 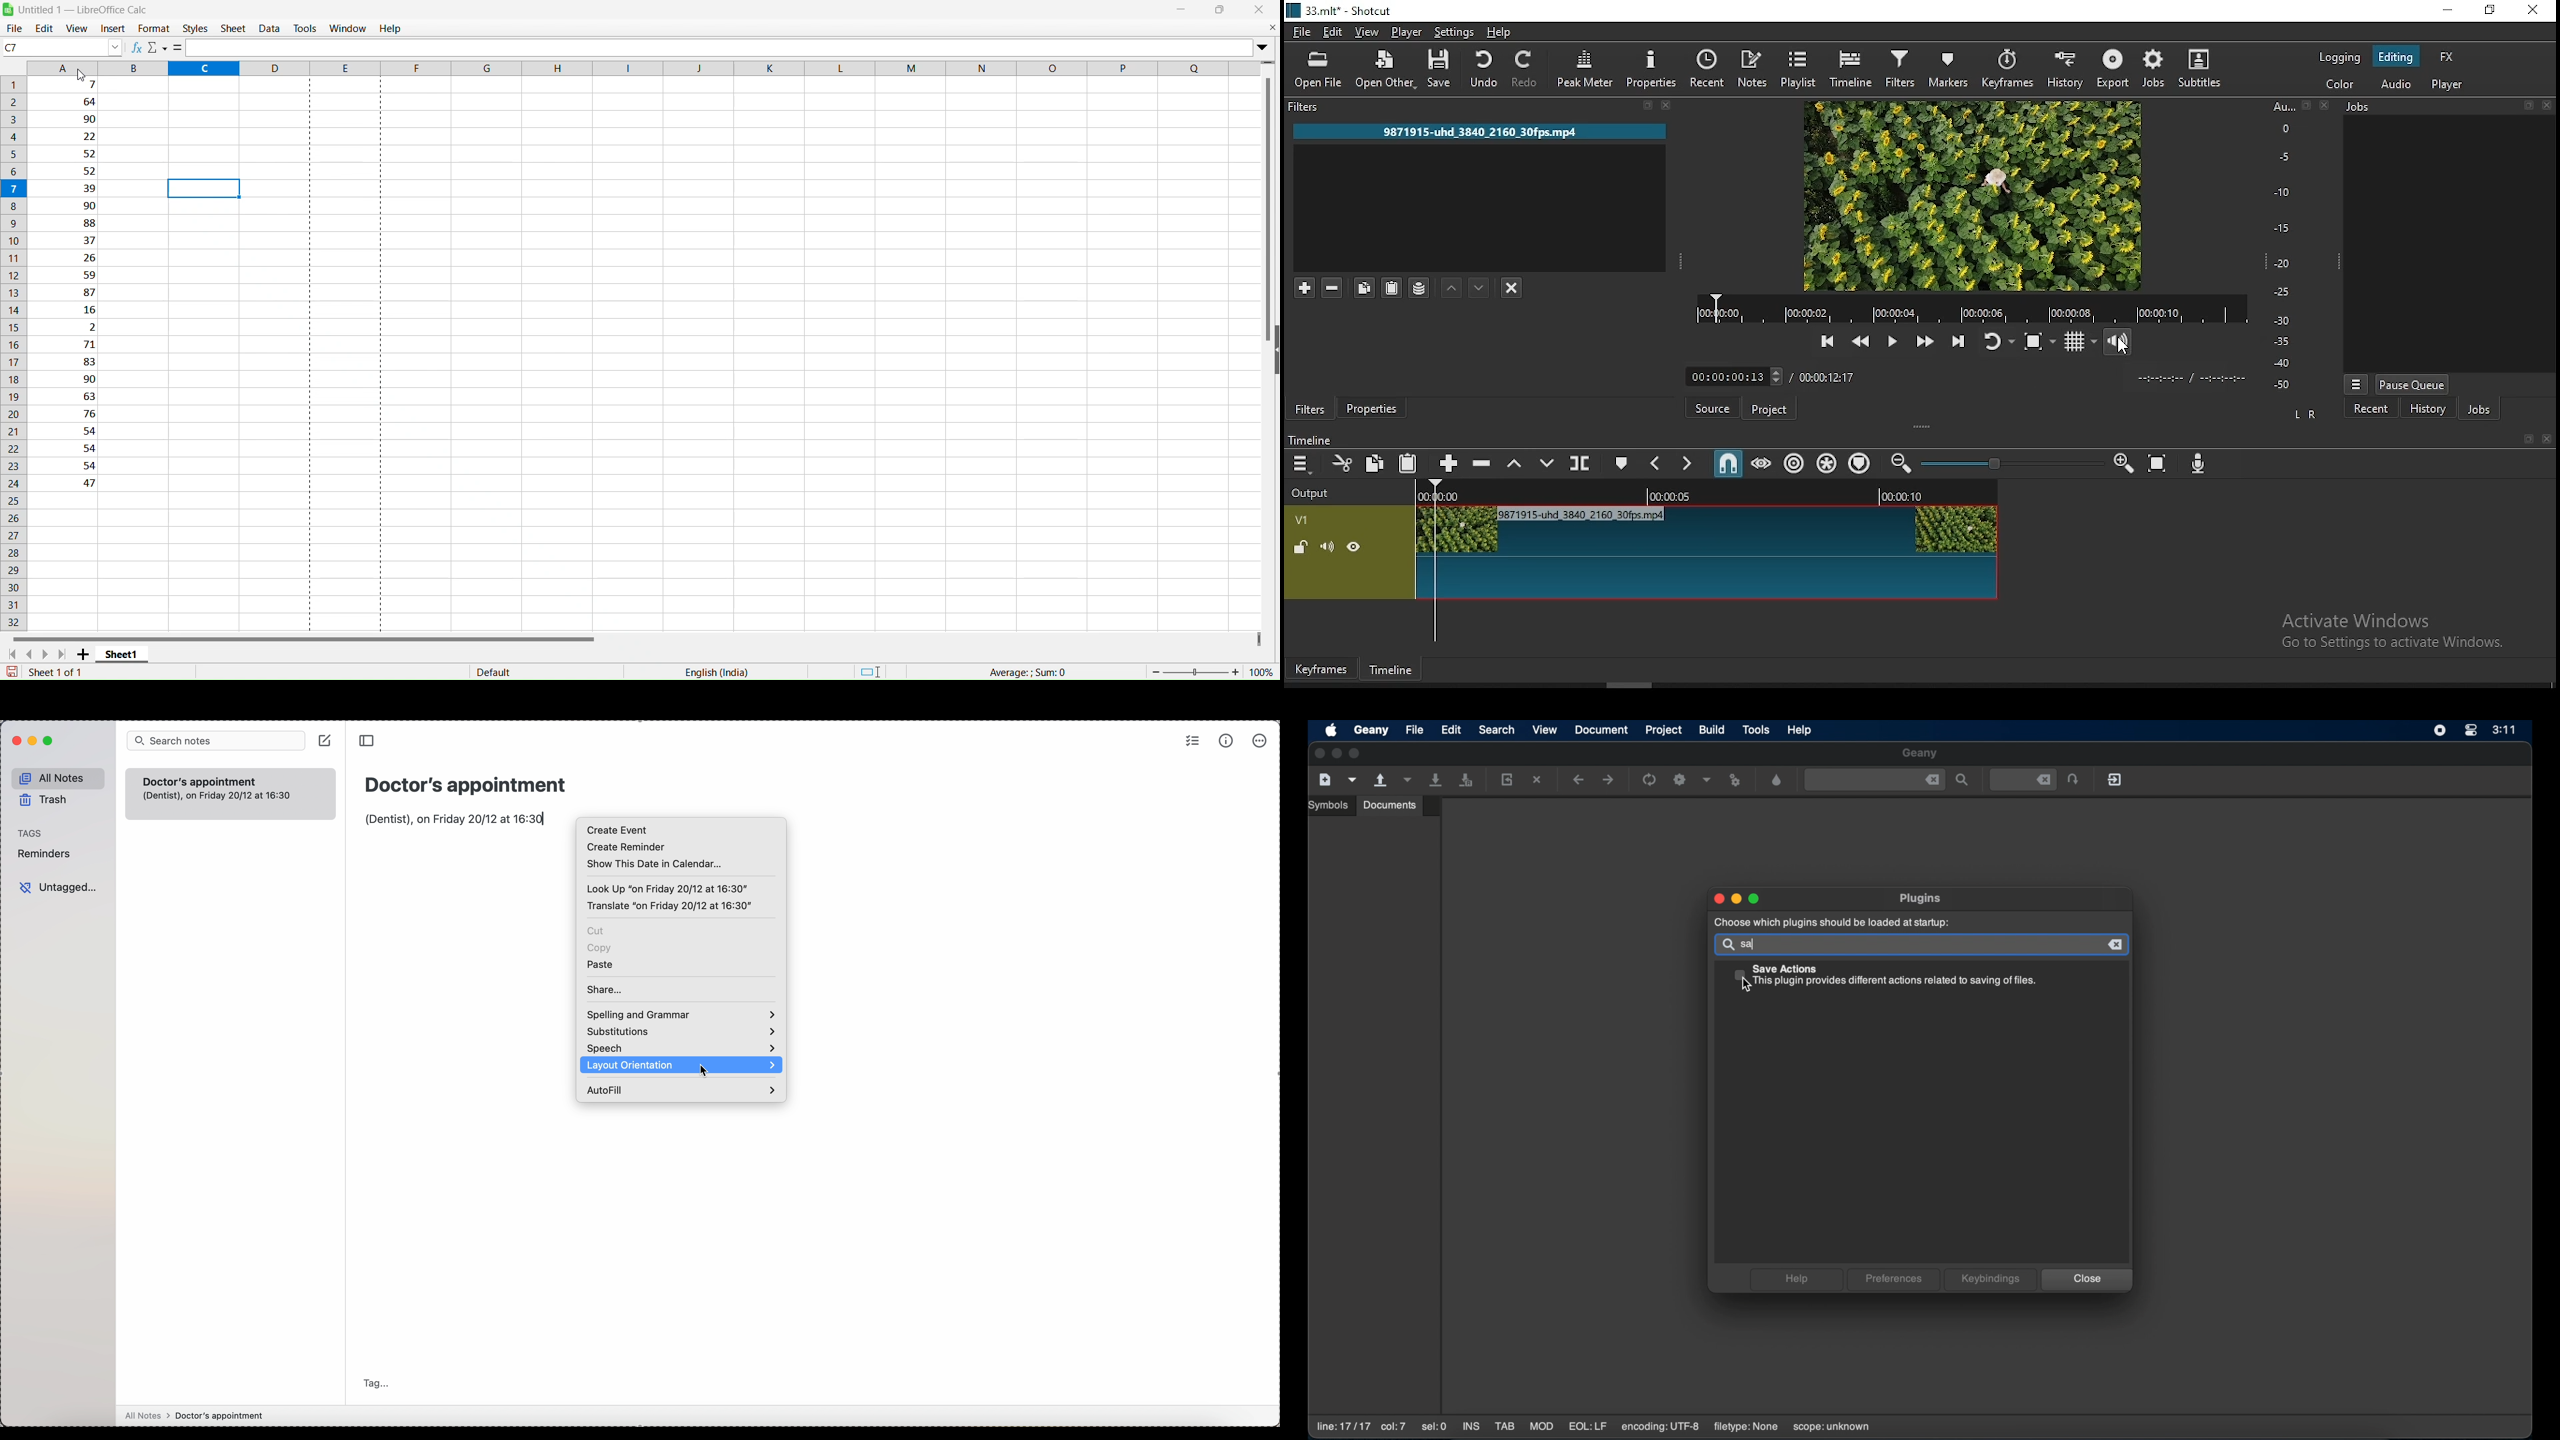 What do you see at coordinates (158, 48) in the screenshot?
I see `Select Function` at bounding box center [158, 48].